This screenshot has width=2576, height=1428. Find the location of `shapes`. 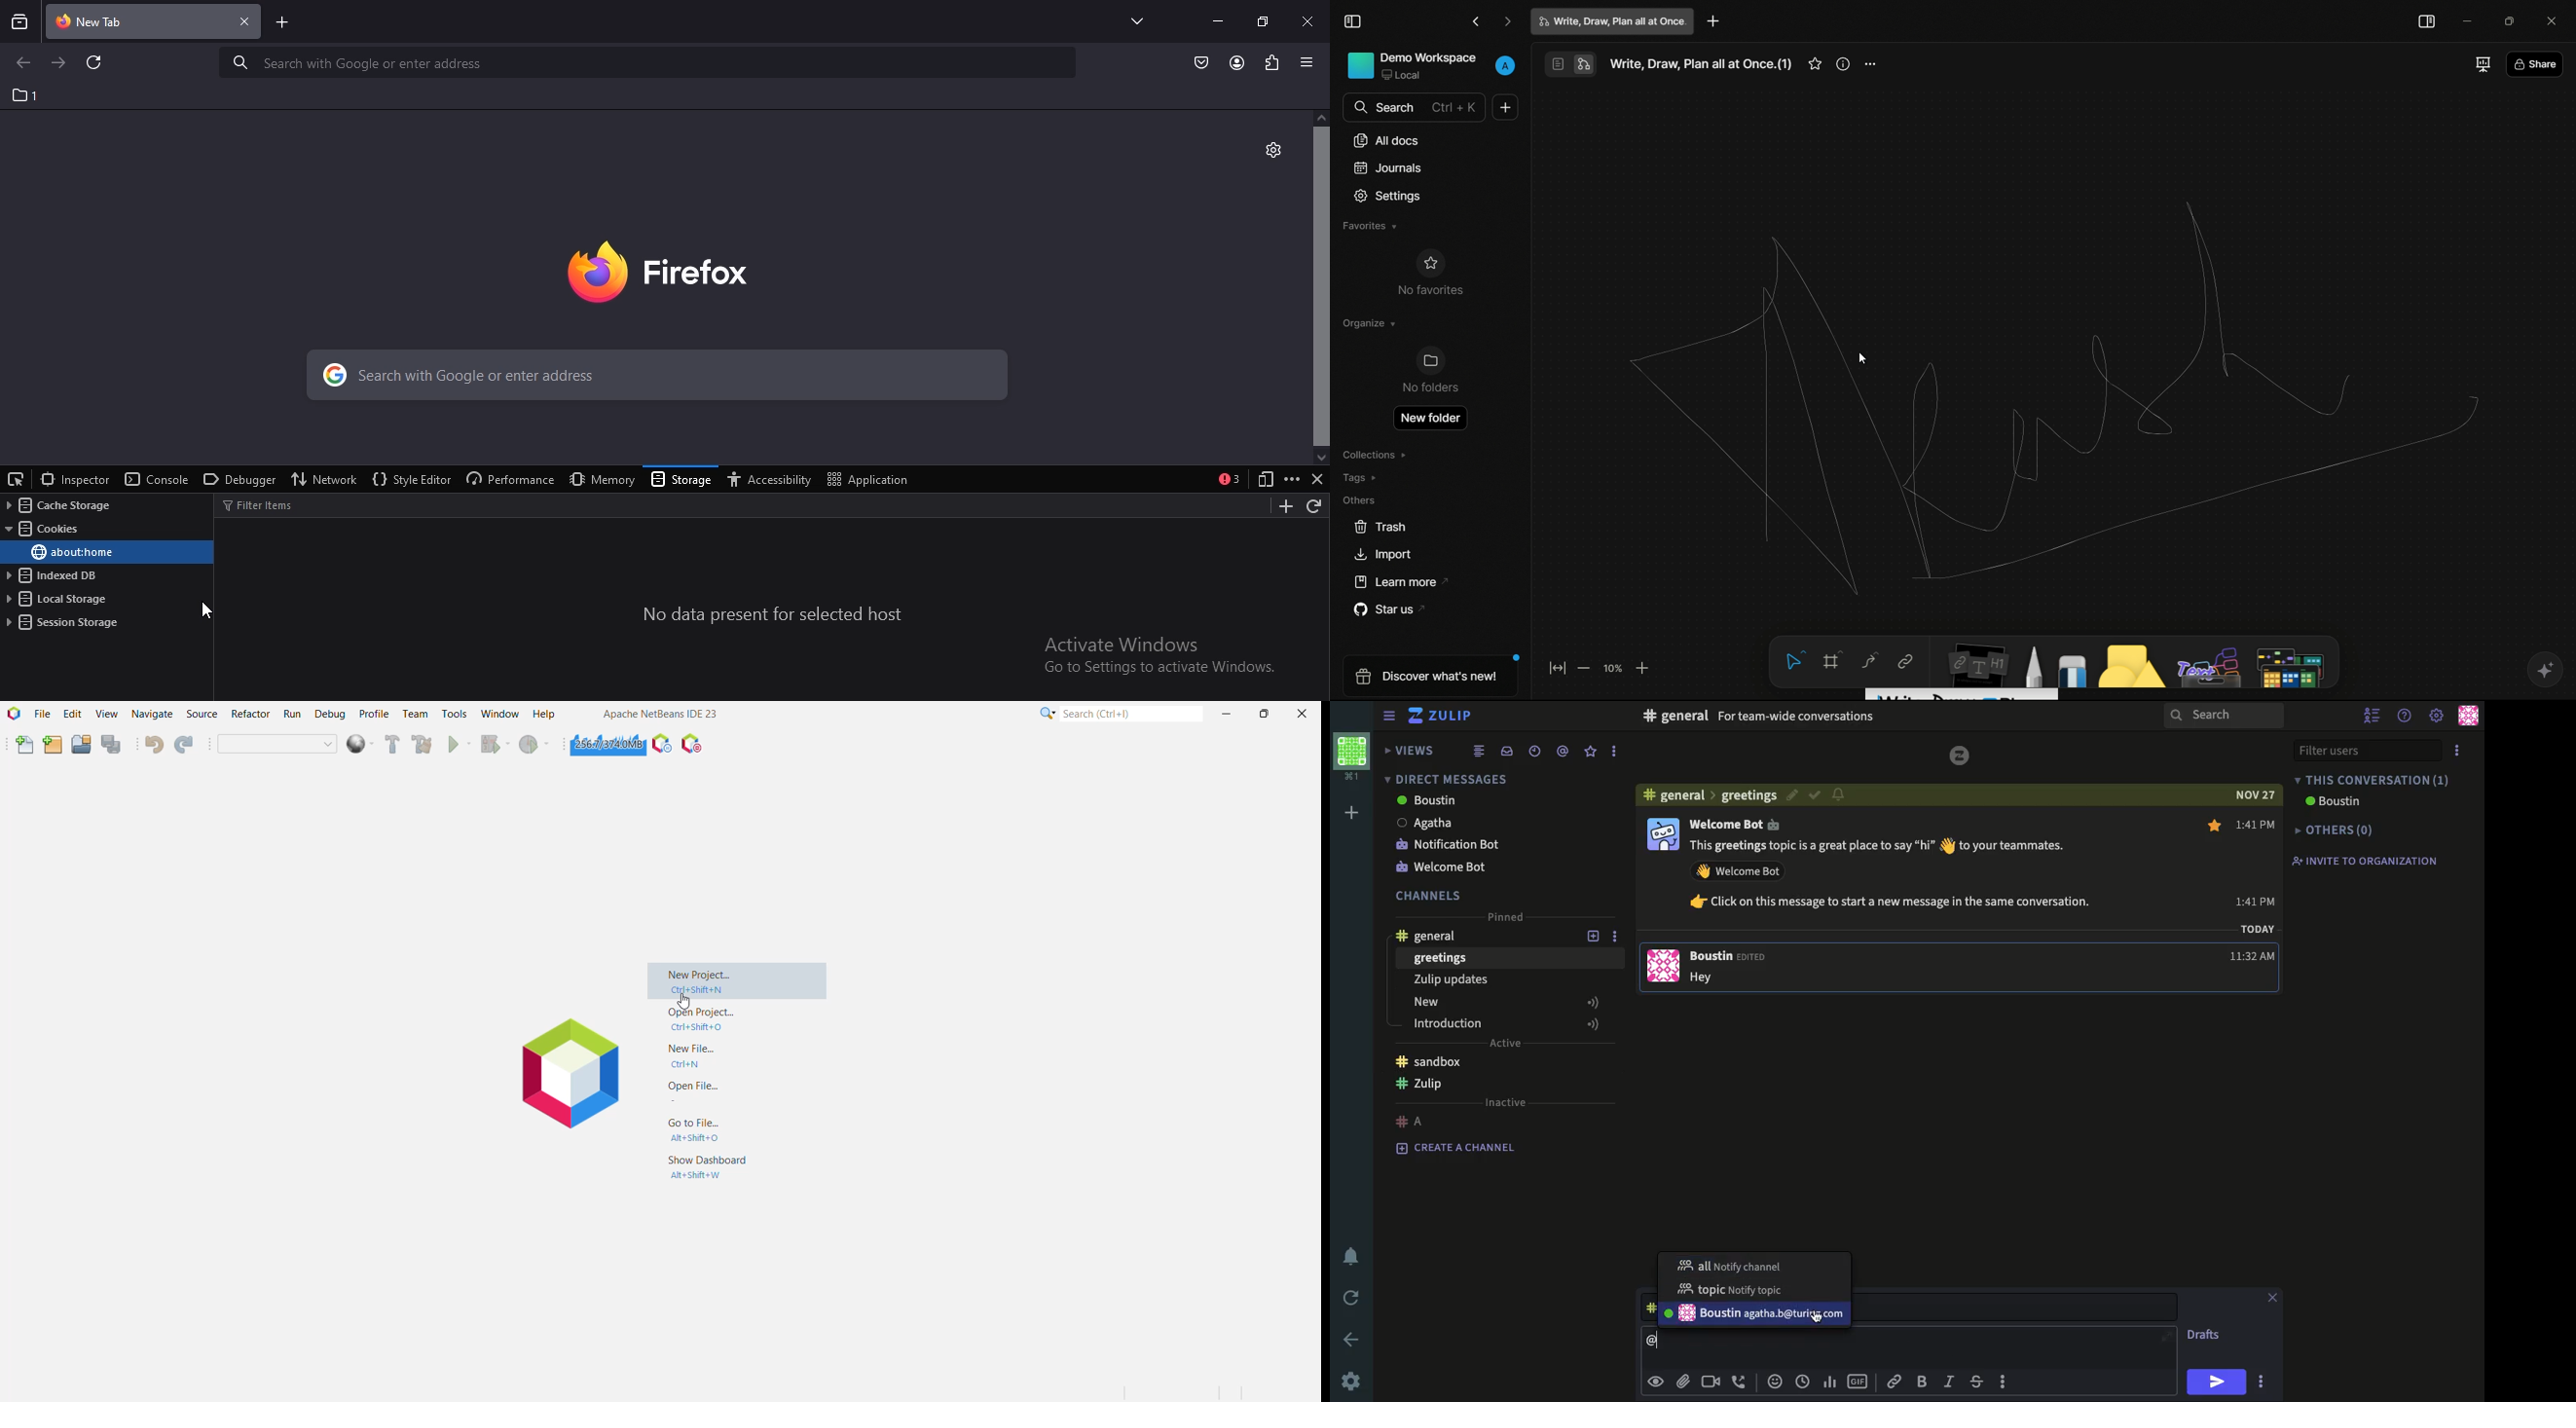

shapes is located at coordinates (2133, 664).